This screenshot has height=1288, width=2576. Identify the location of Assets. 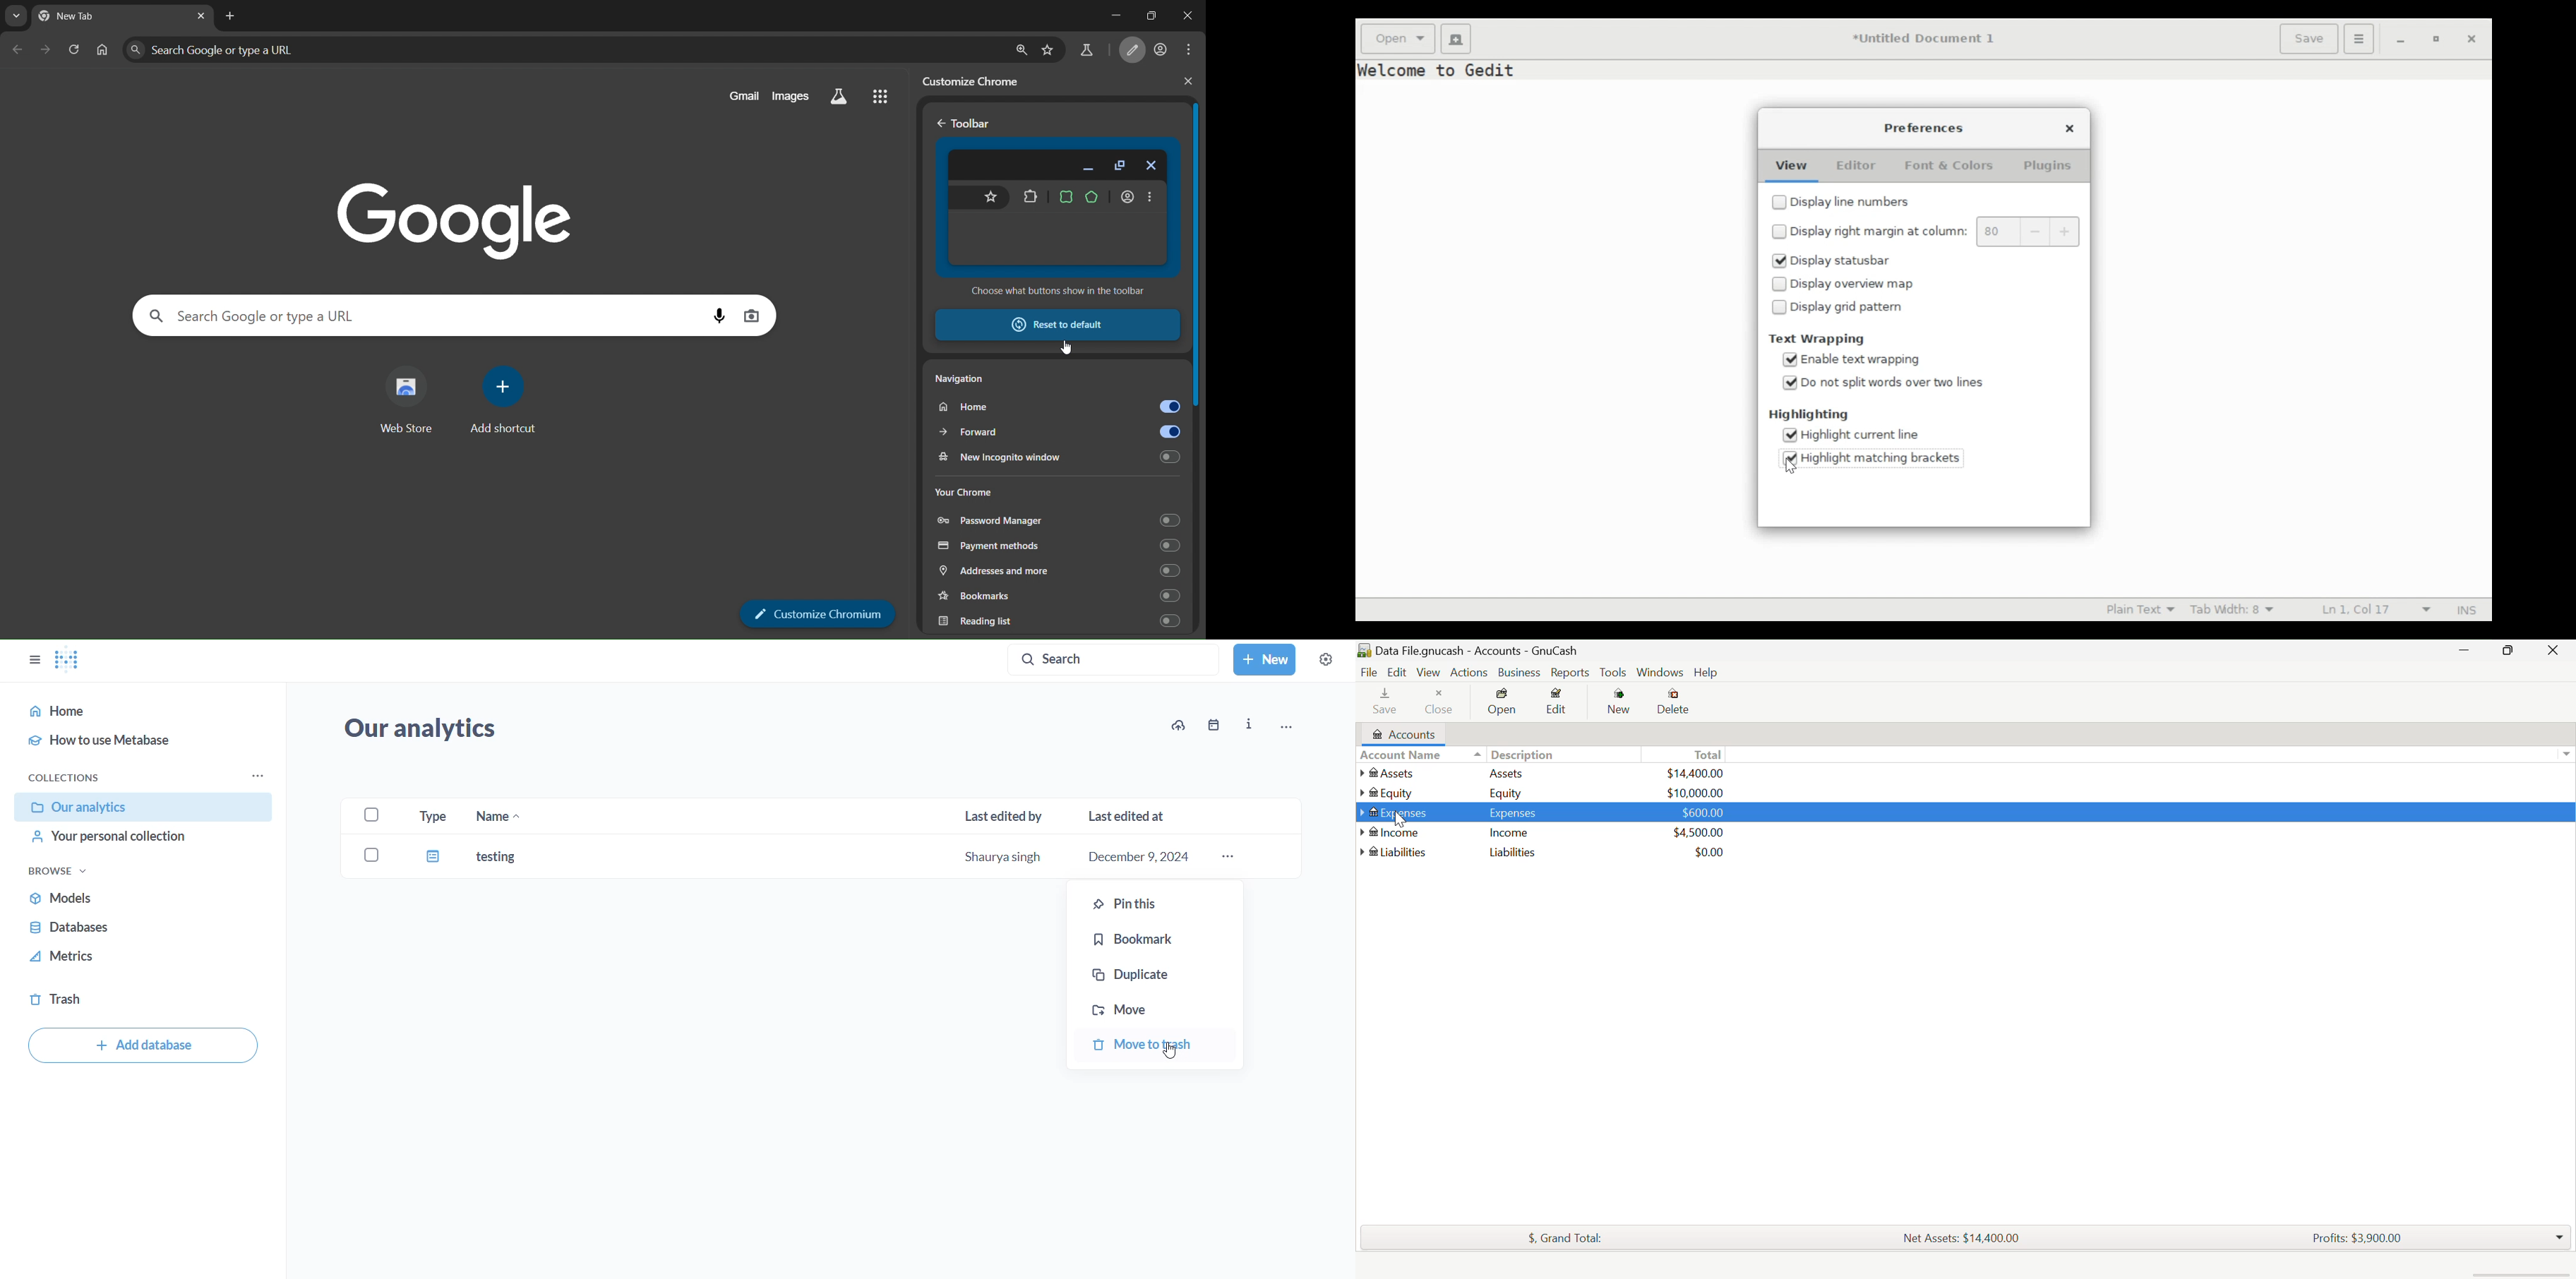
(1507, 774).